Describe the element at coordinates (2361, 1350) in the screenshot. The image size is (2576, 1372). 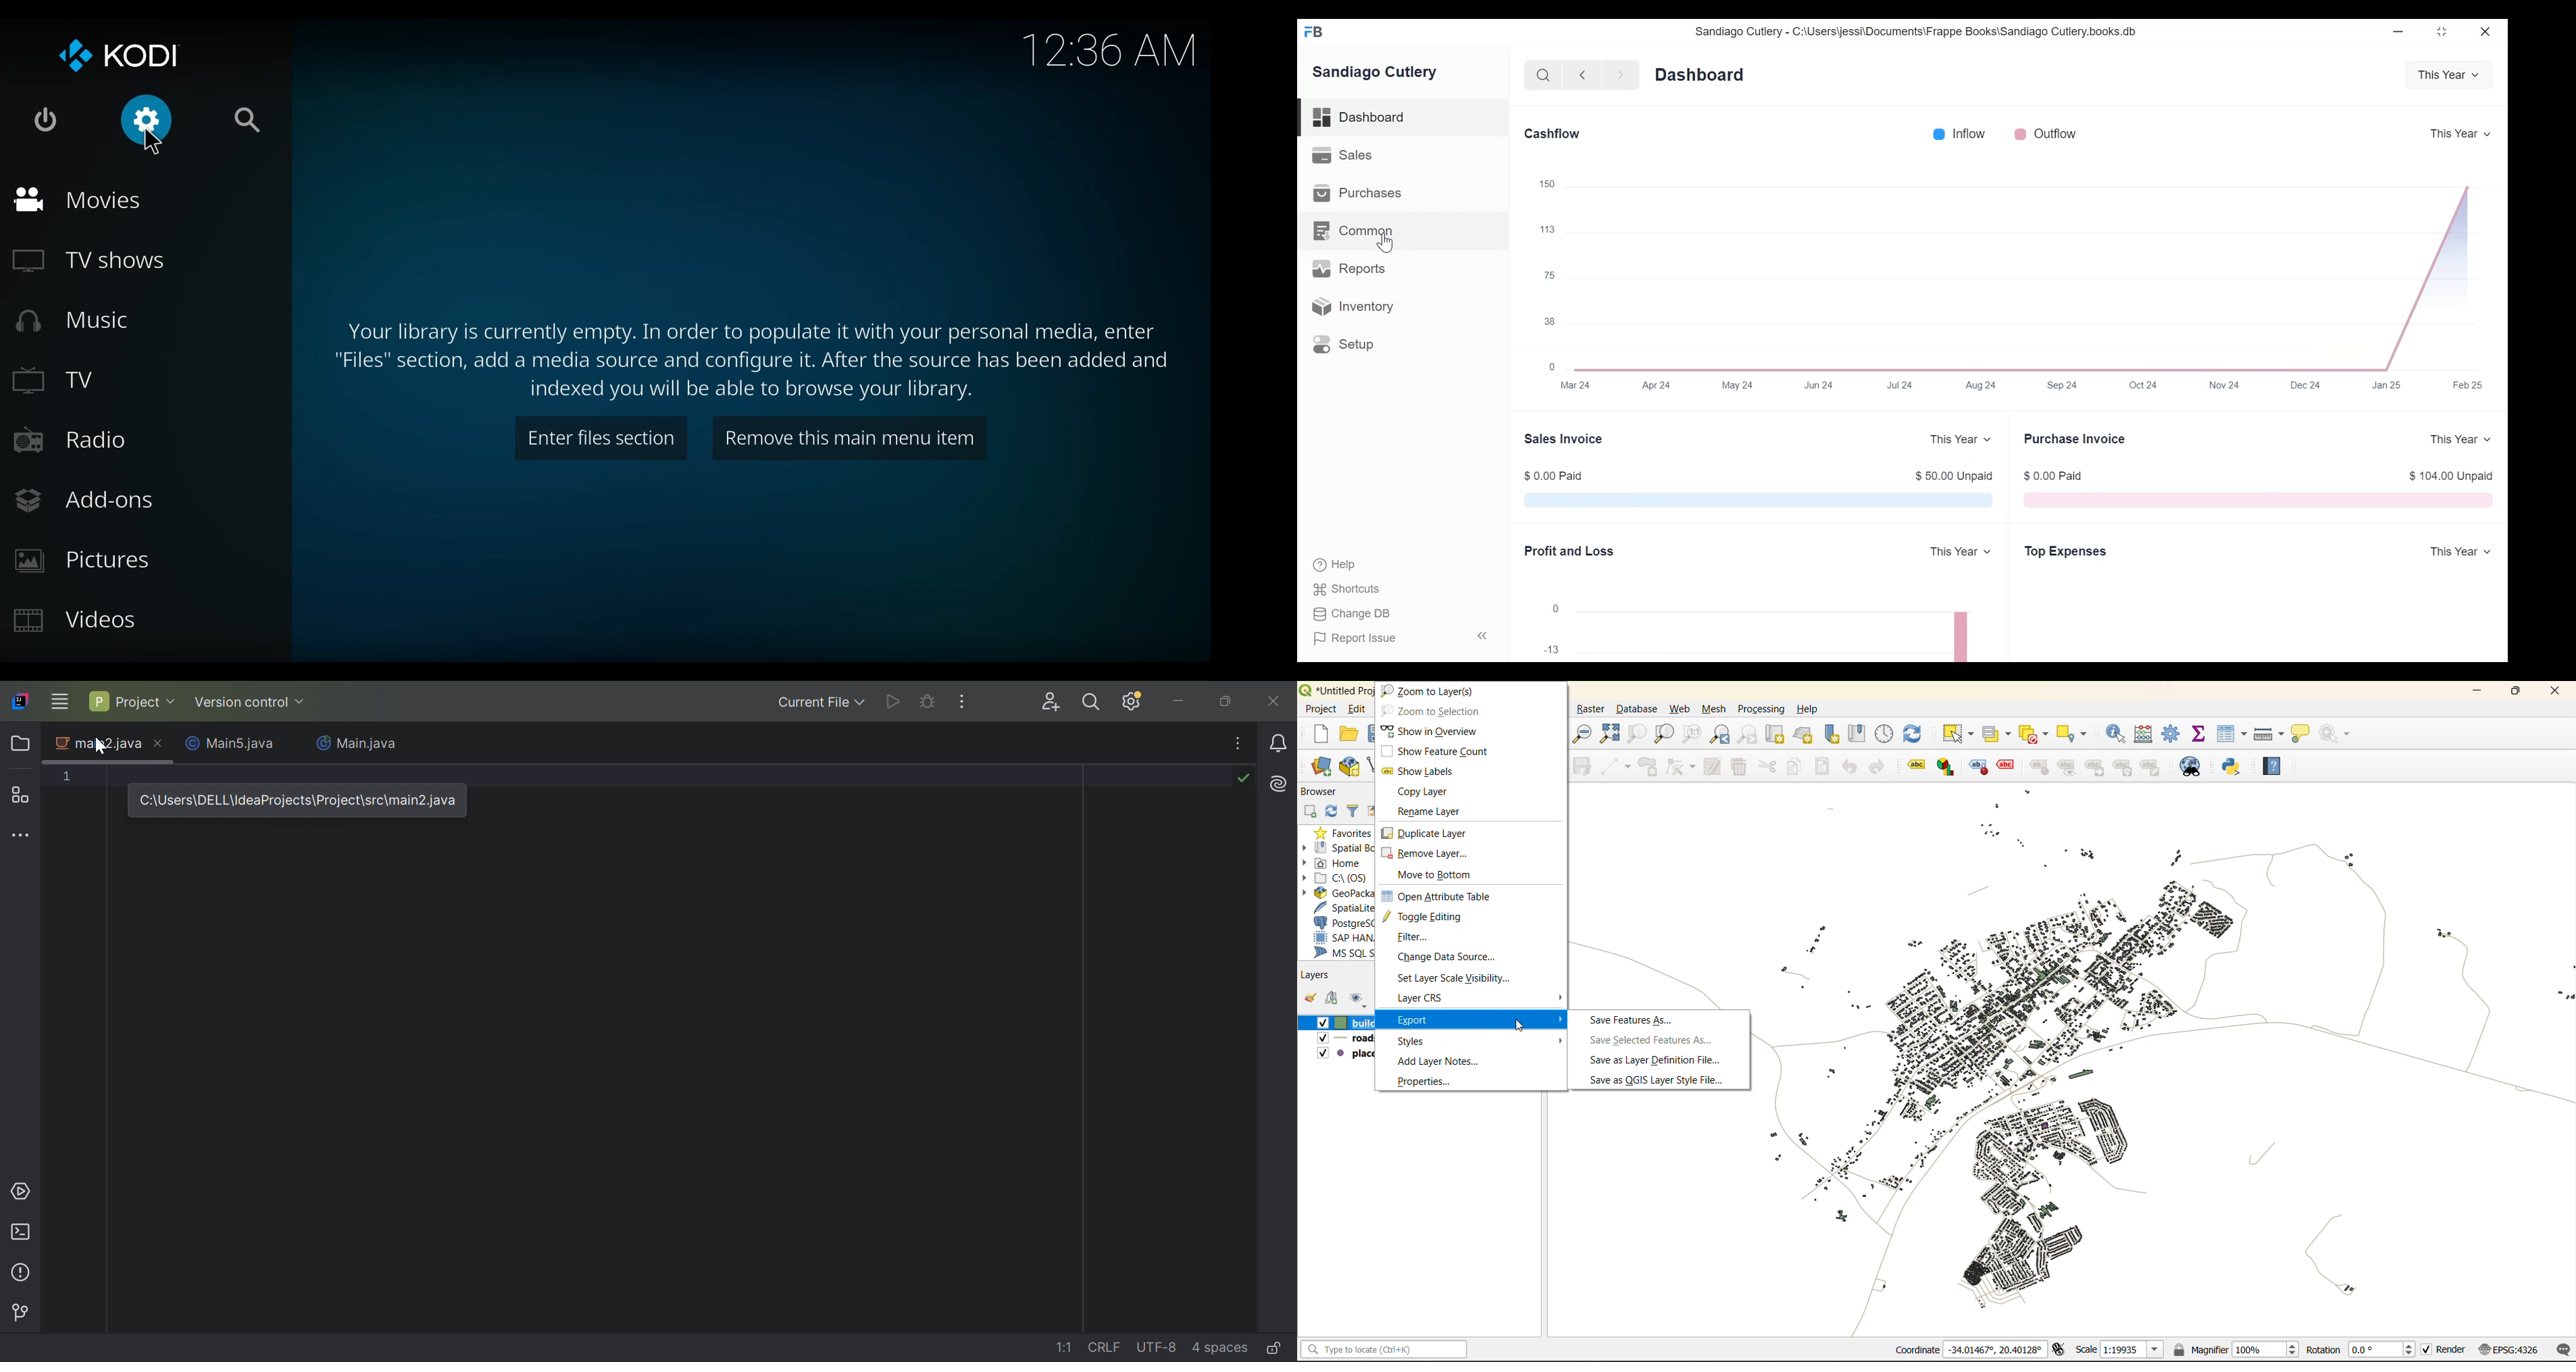
I see `rotation` at that location.